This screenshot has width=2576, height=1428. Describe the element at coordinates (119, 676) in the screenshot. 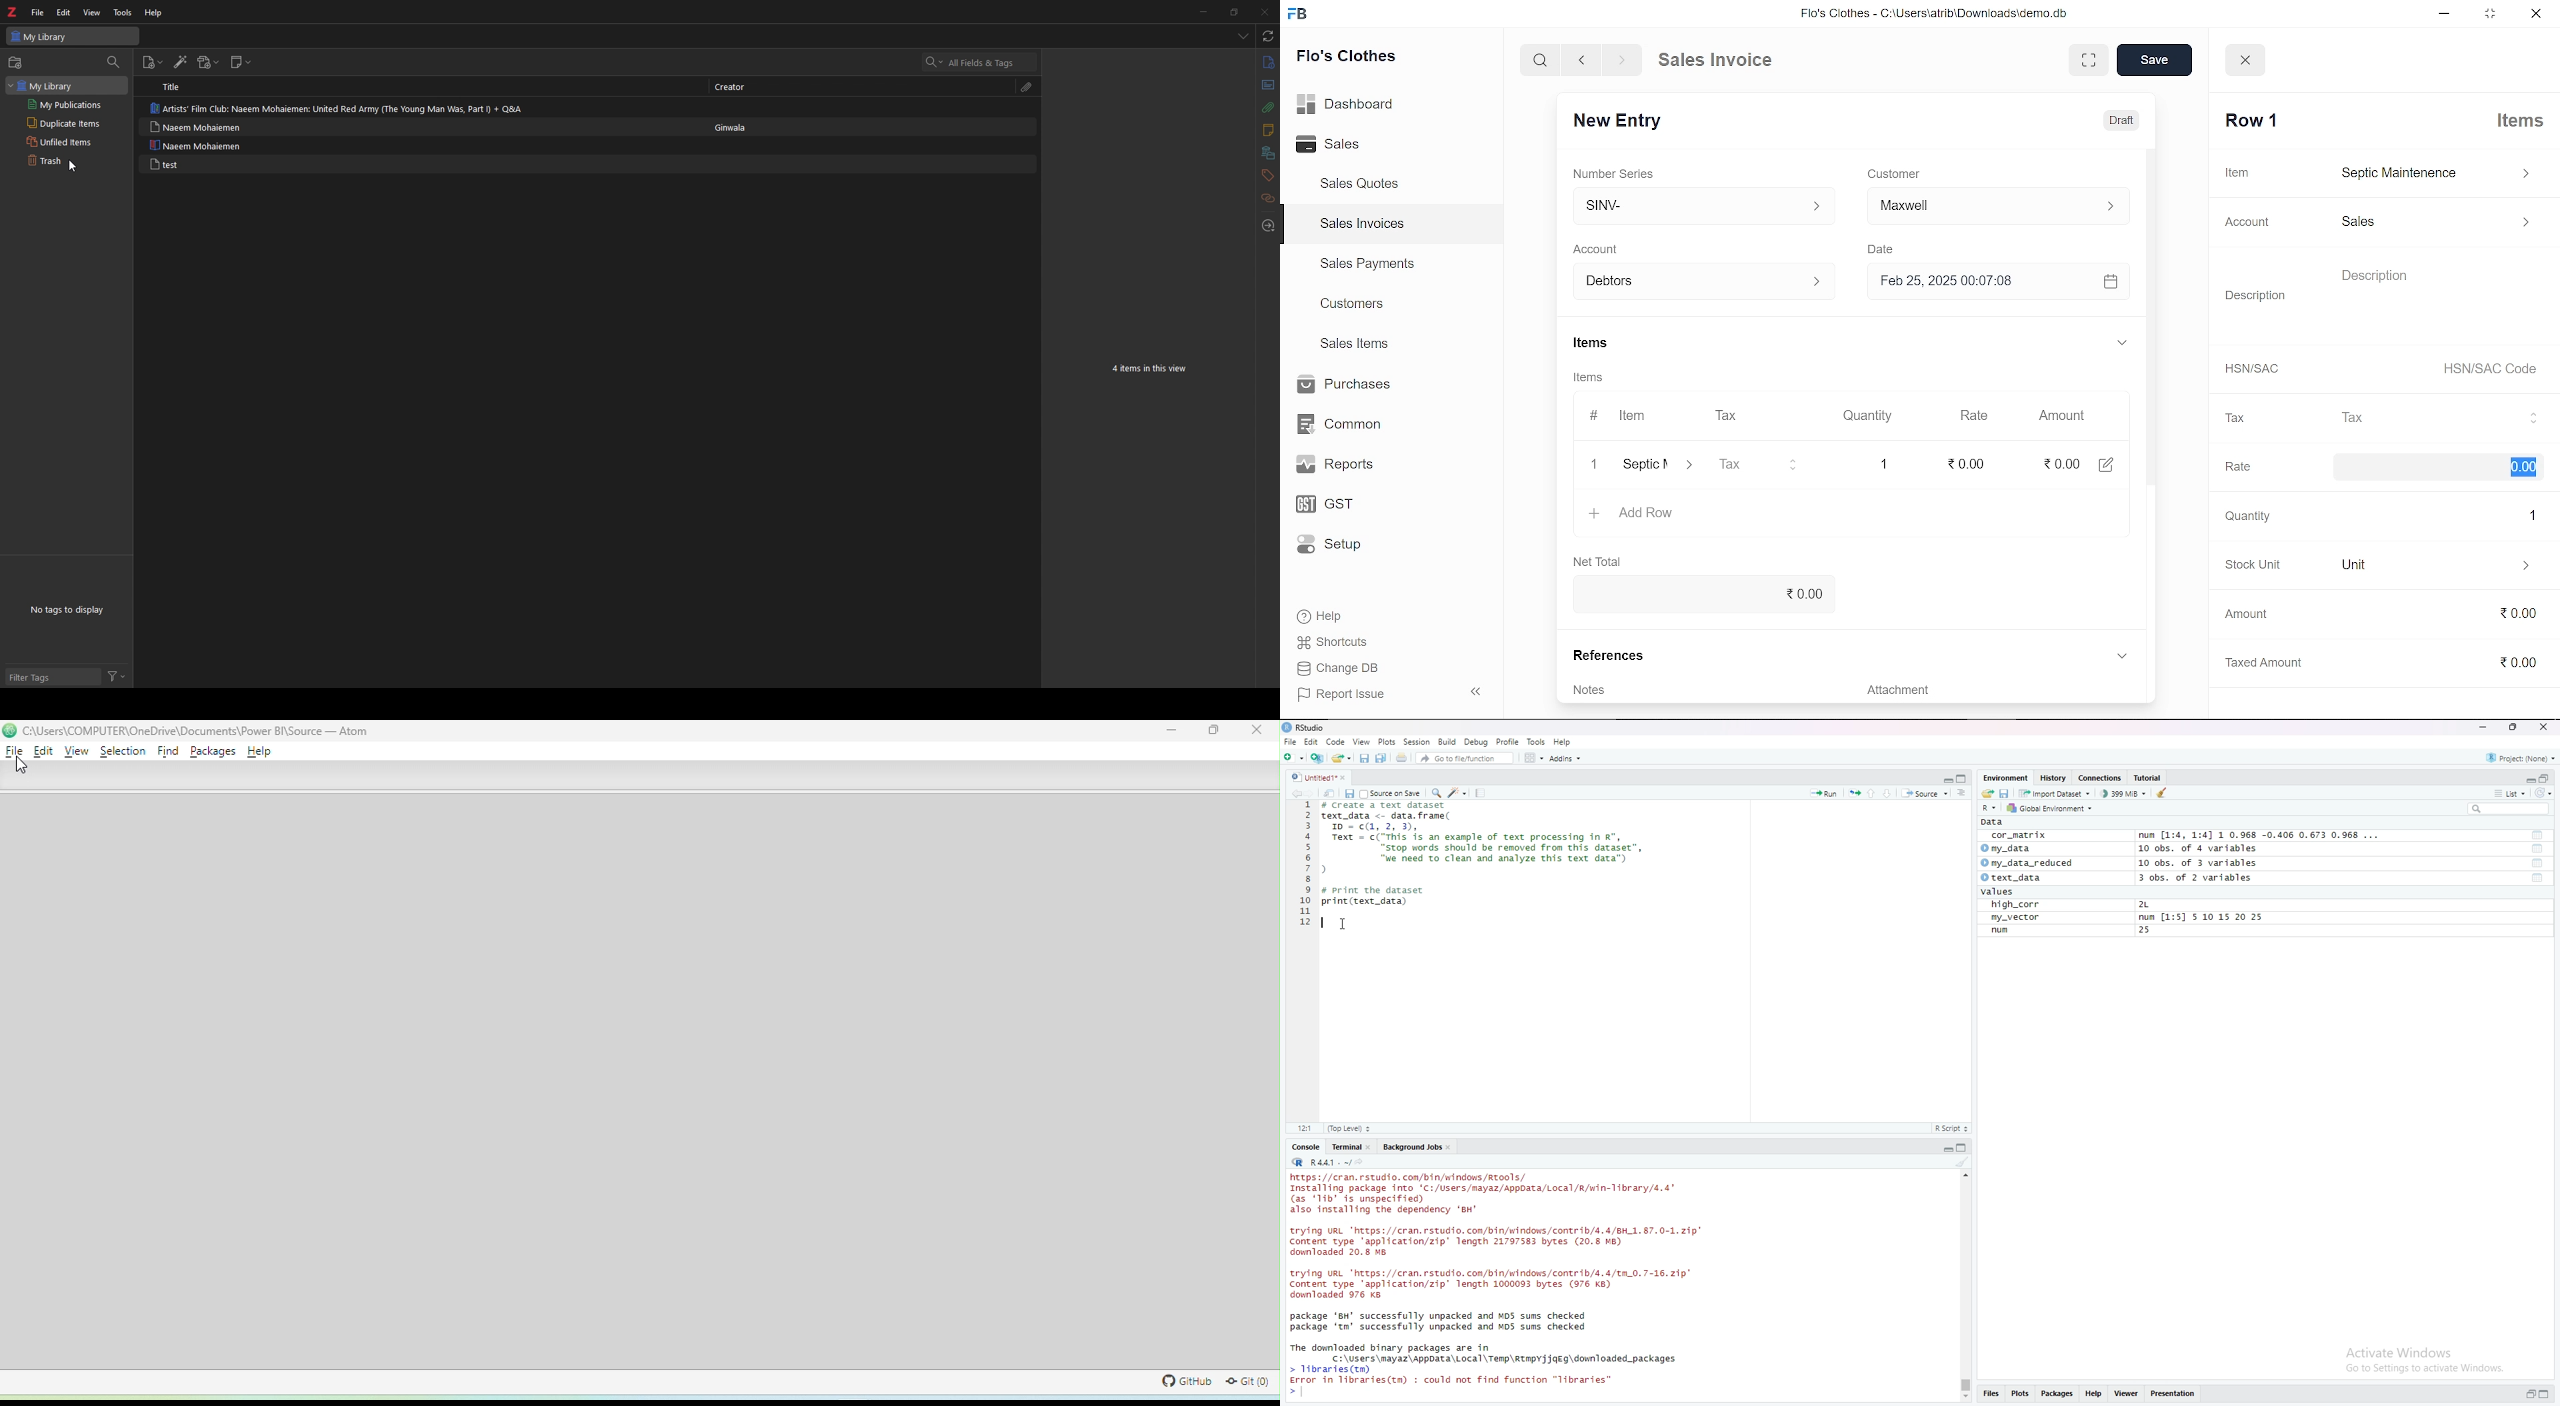

I see `filter` at that location.